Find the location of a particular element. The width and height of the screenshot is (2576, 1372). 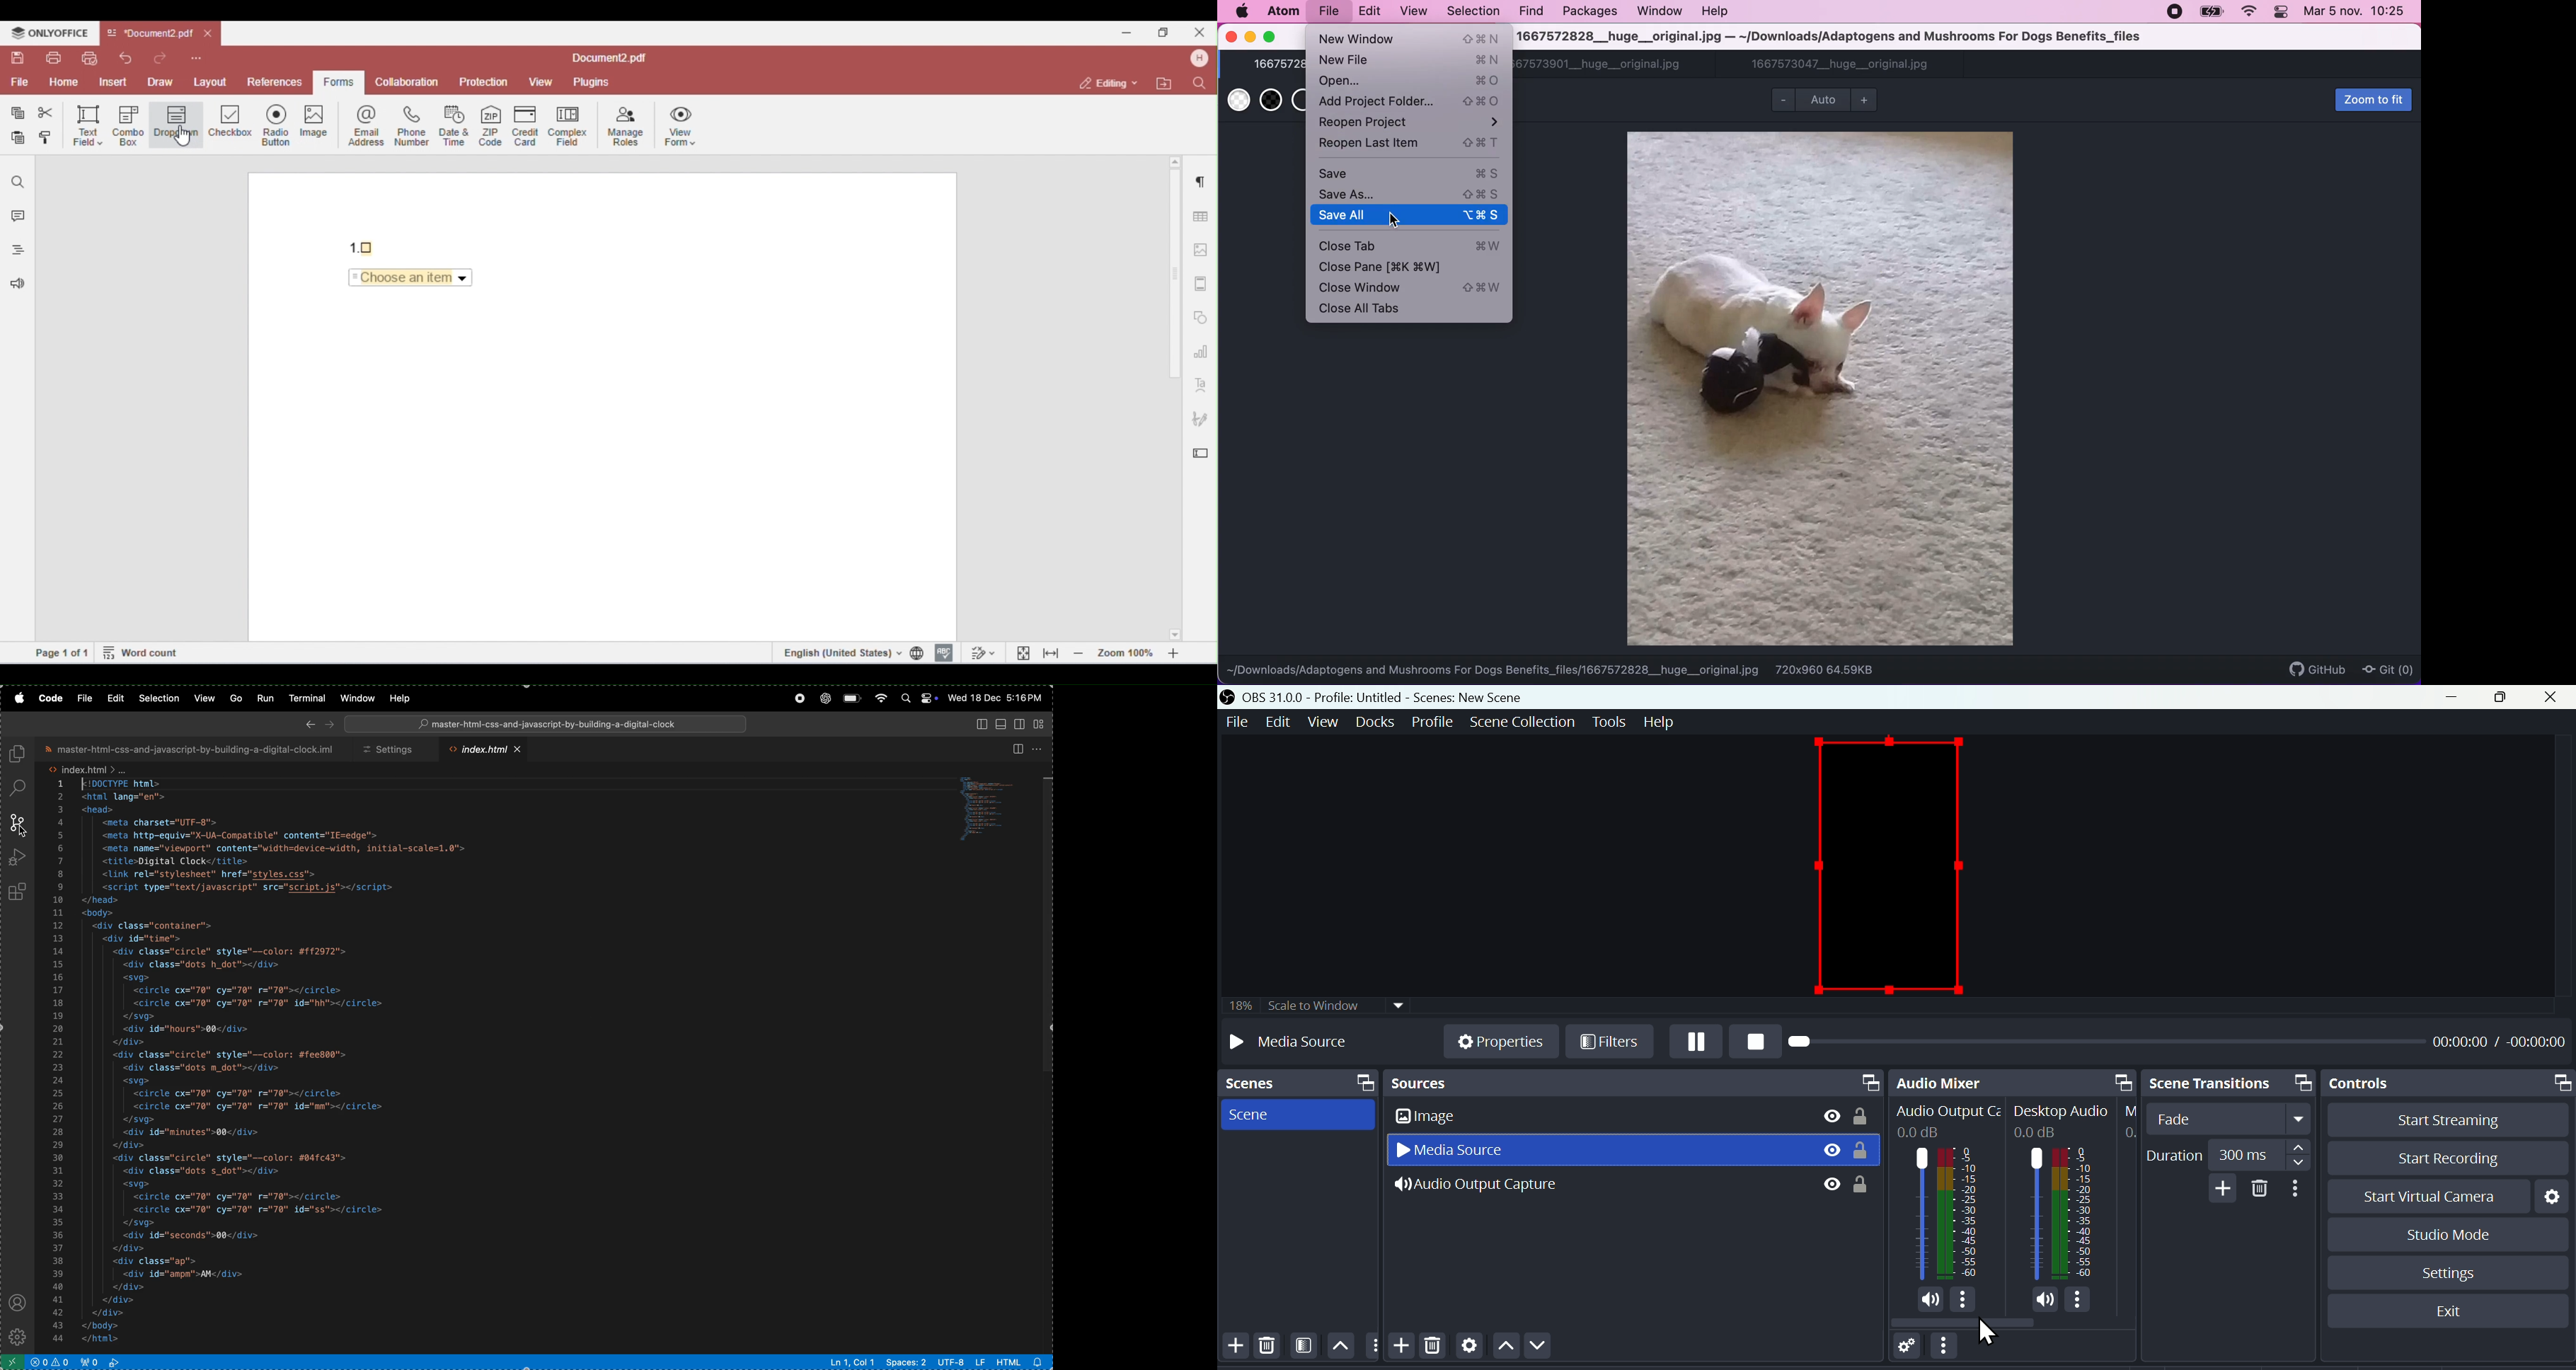

Audio Output Capture is located at coordinates (1945, 1213).